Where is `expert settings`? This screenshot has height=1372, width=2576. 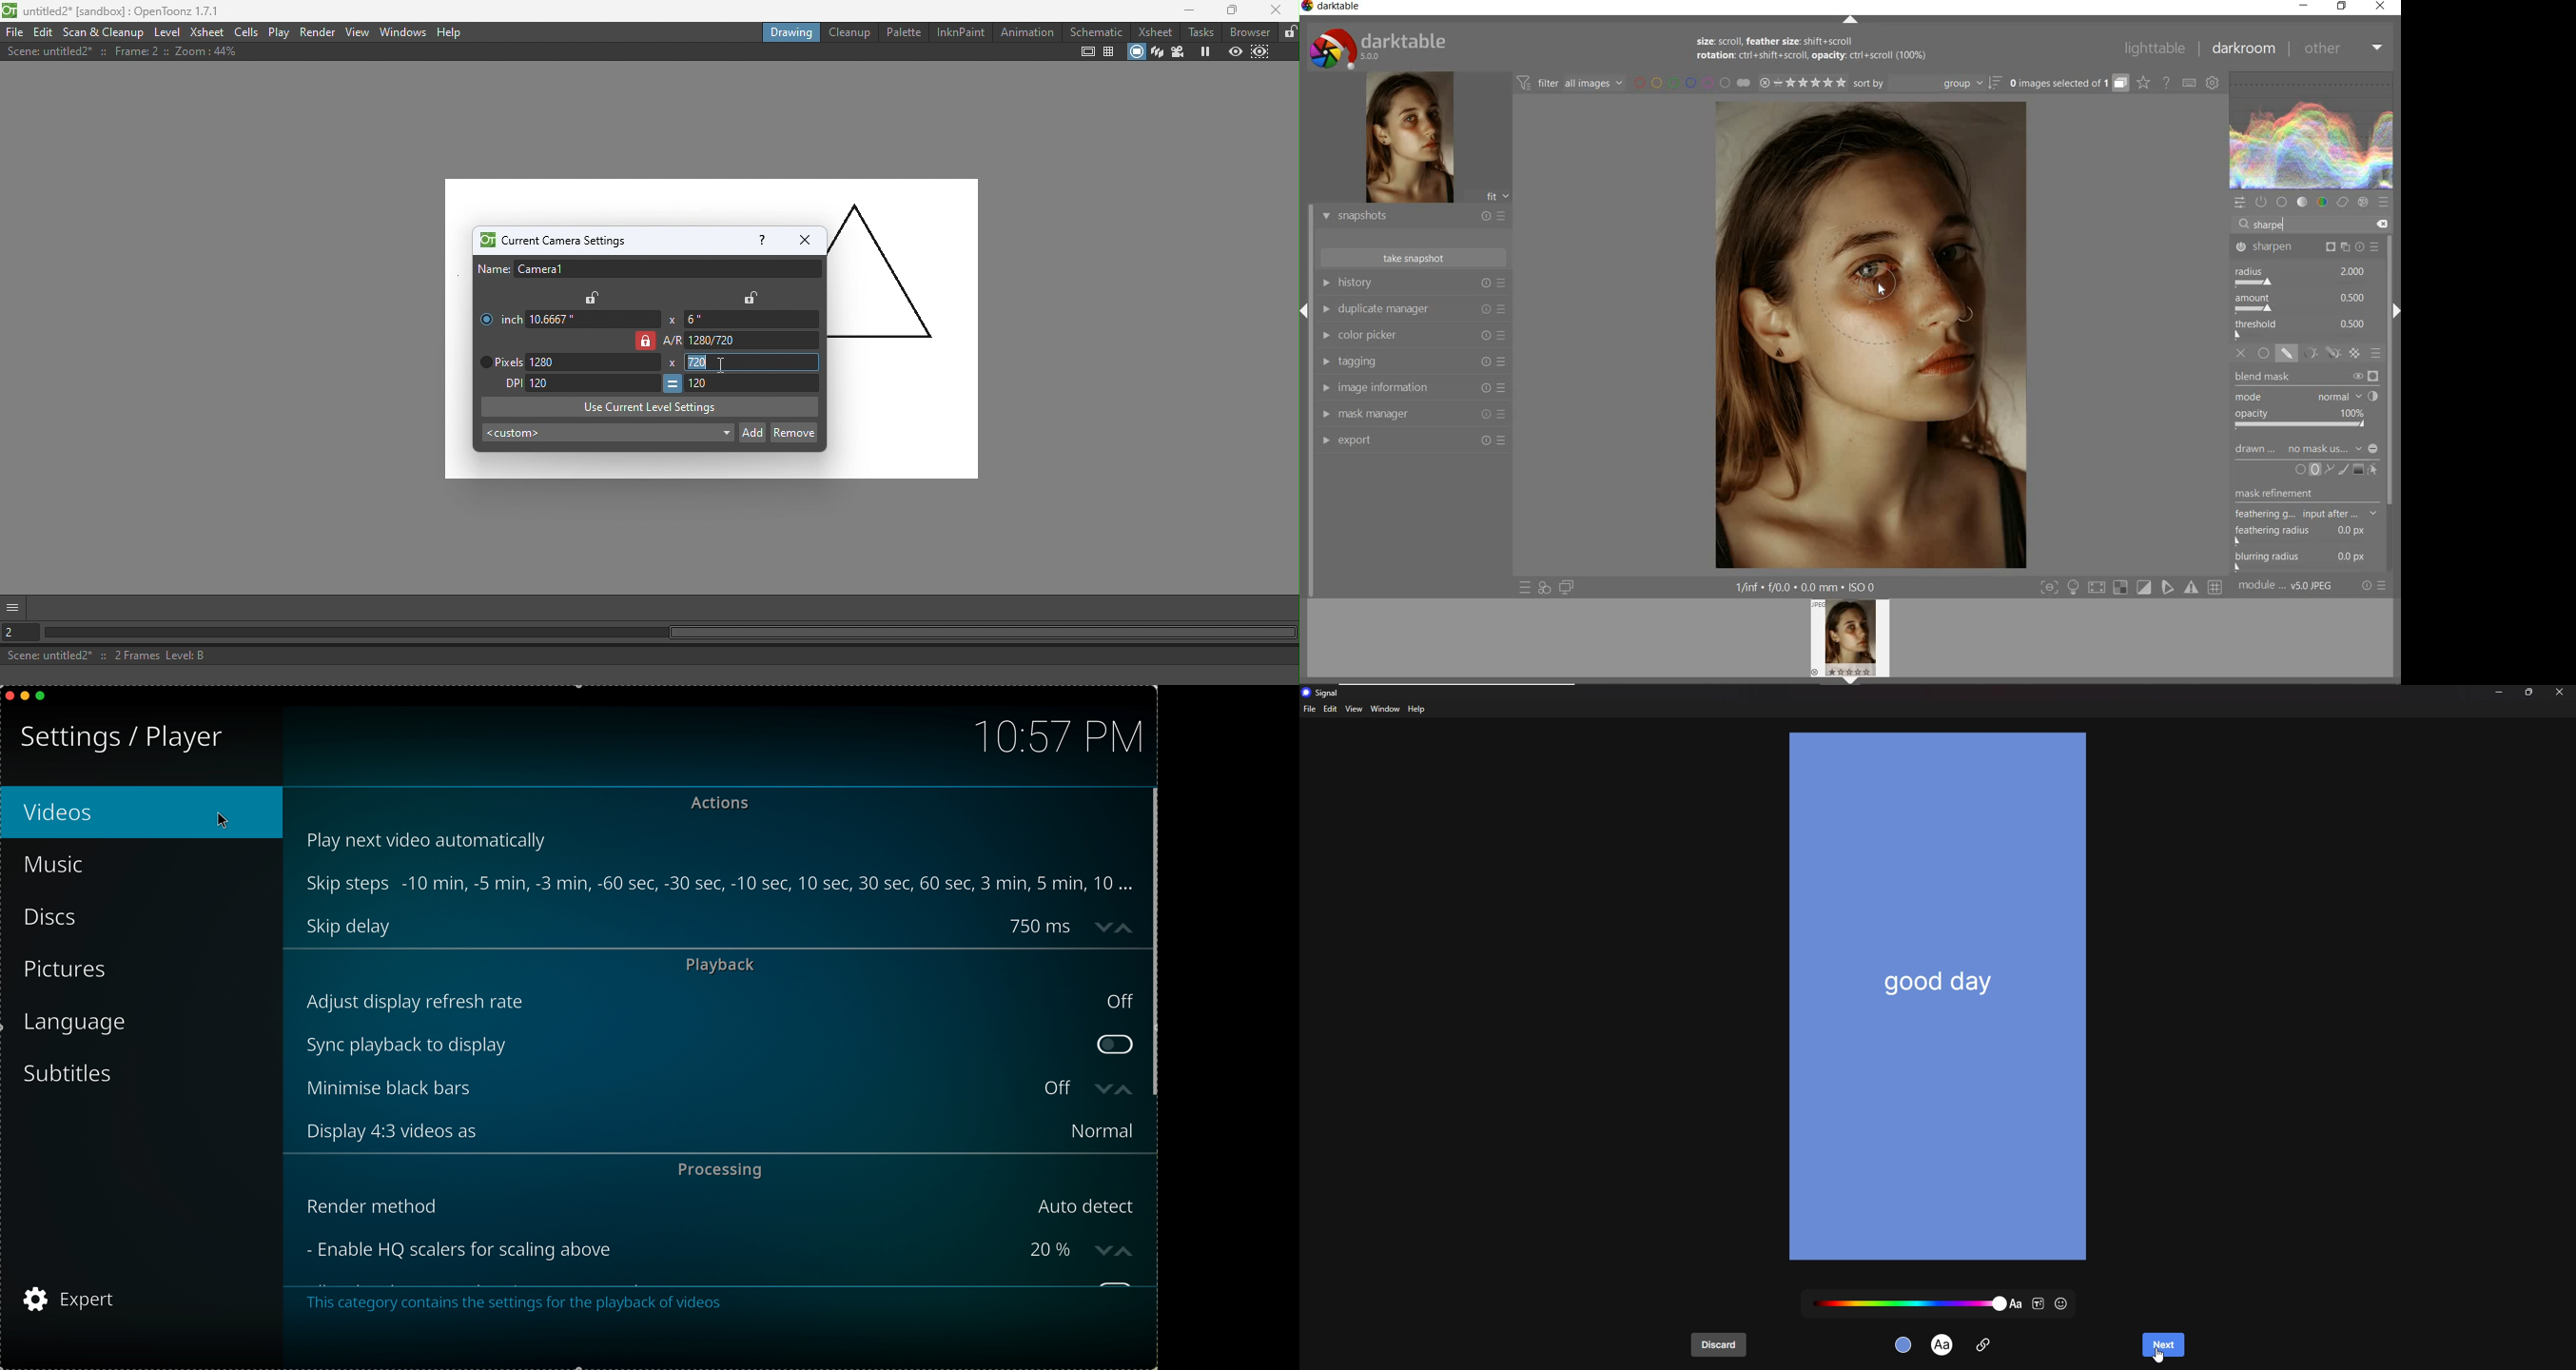
expert settings is located at coordinates (72, 1298).